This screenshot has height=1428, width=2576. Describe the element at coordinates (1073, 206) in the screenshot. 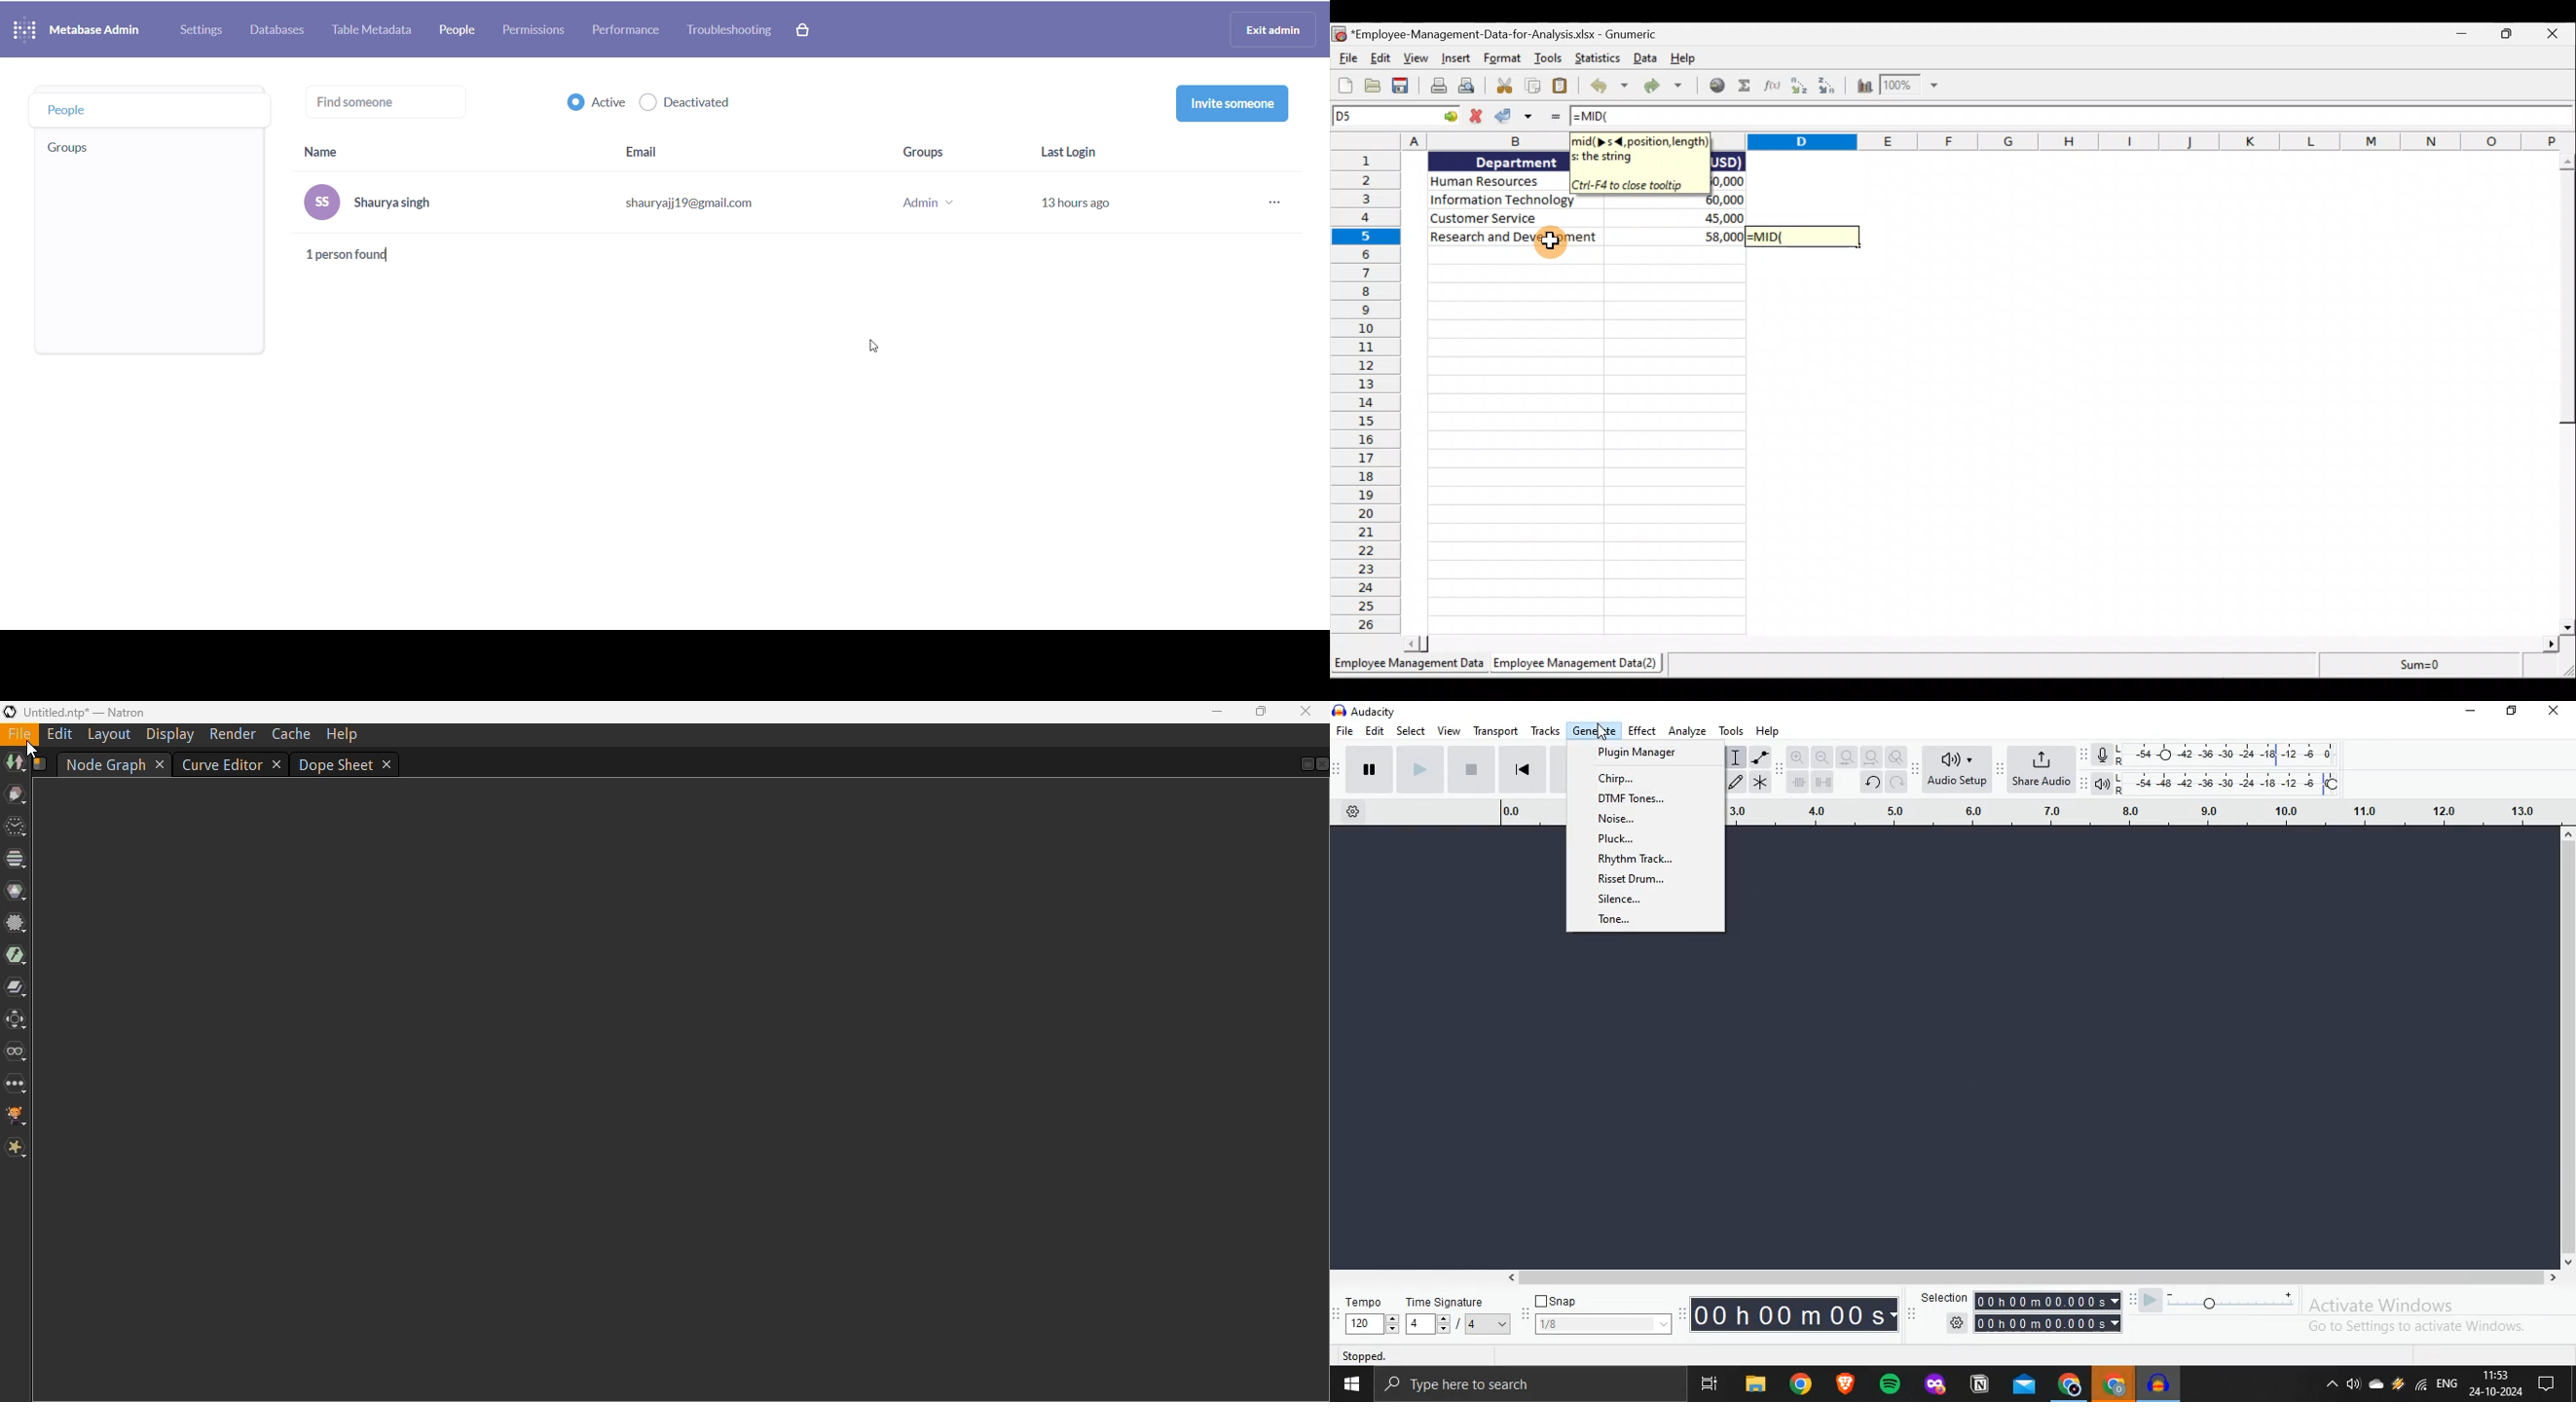

I see `last login stats` at that location.